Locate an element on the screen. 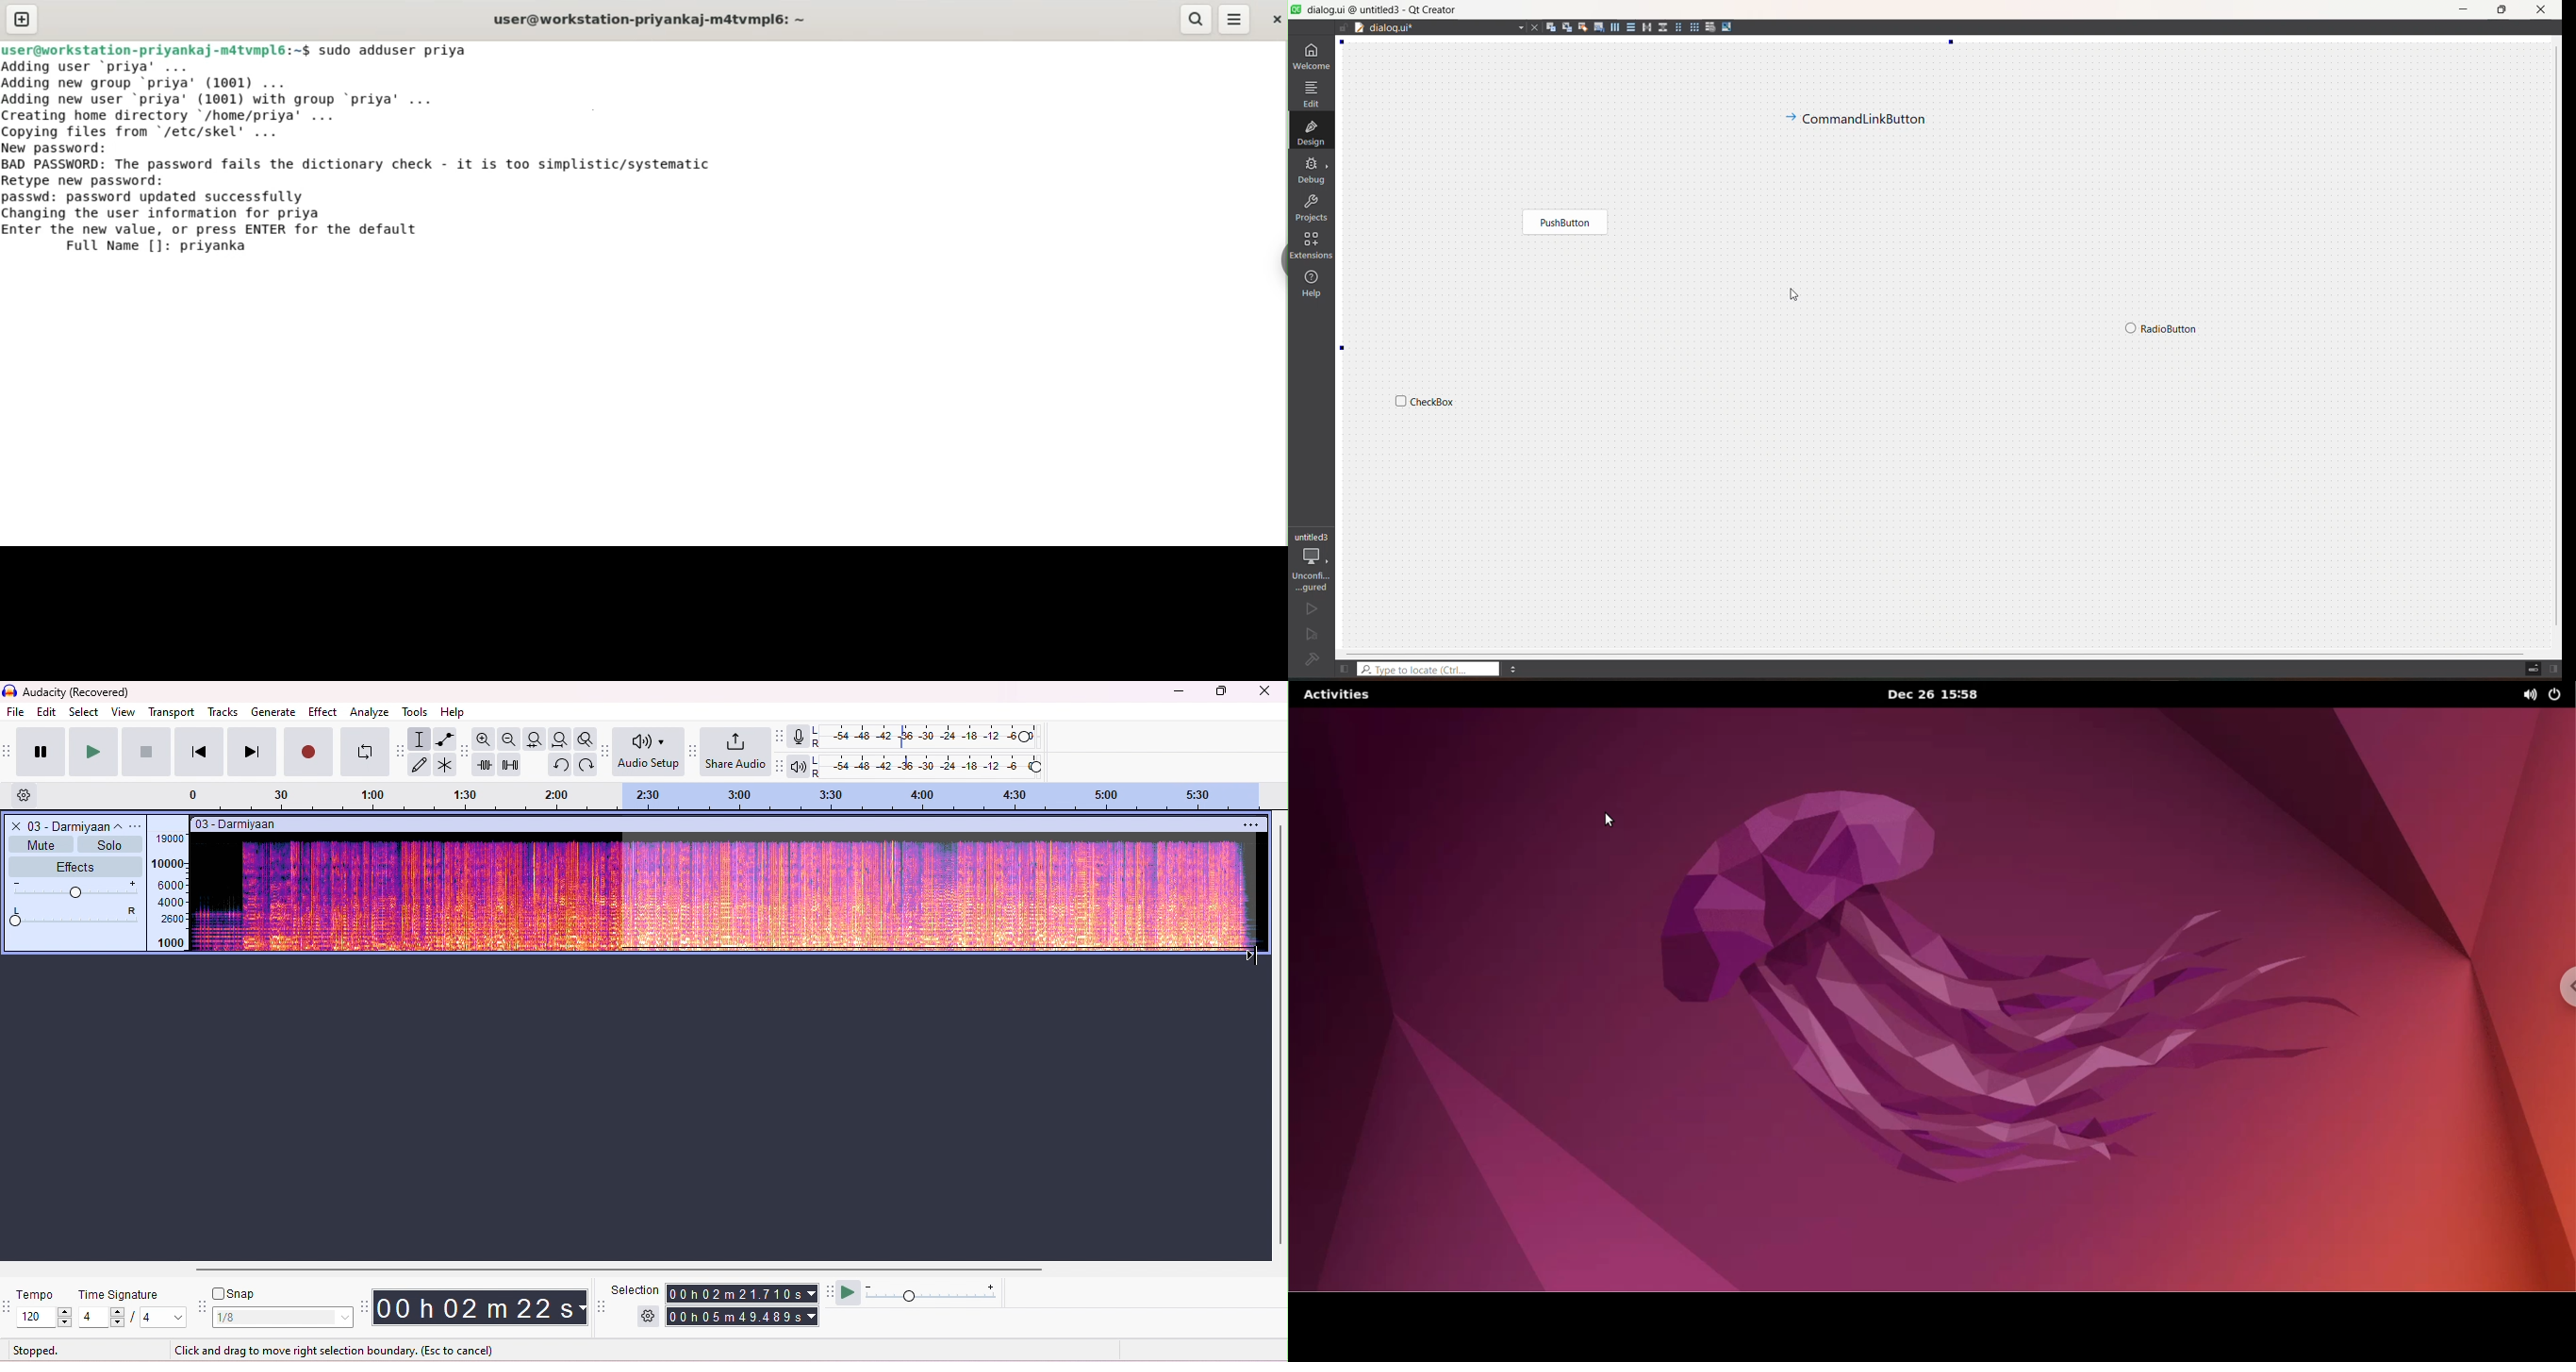  edit tool bar is located at coordinates (465, 753).